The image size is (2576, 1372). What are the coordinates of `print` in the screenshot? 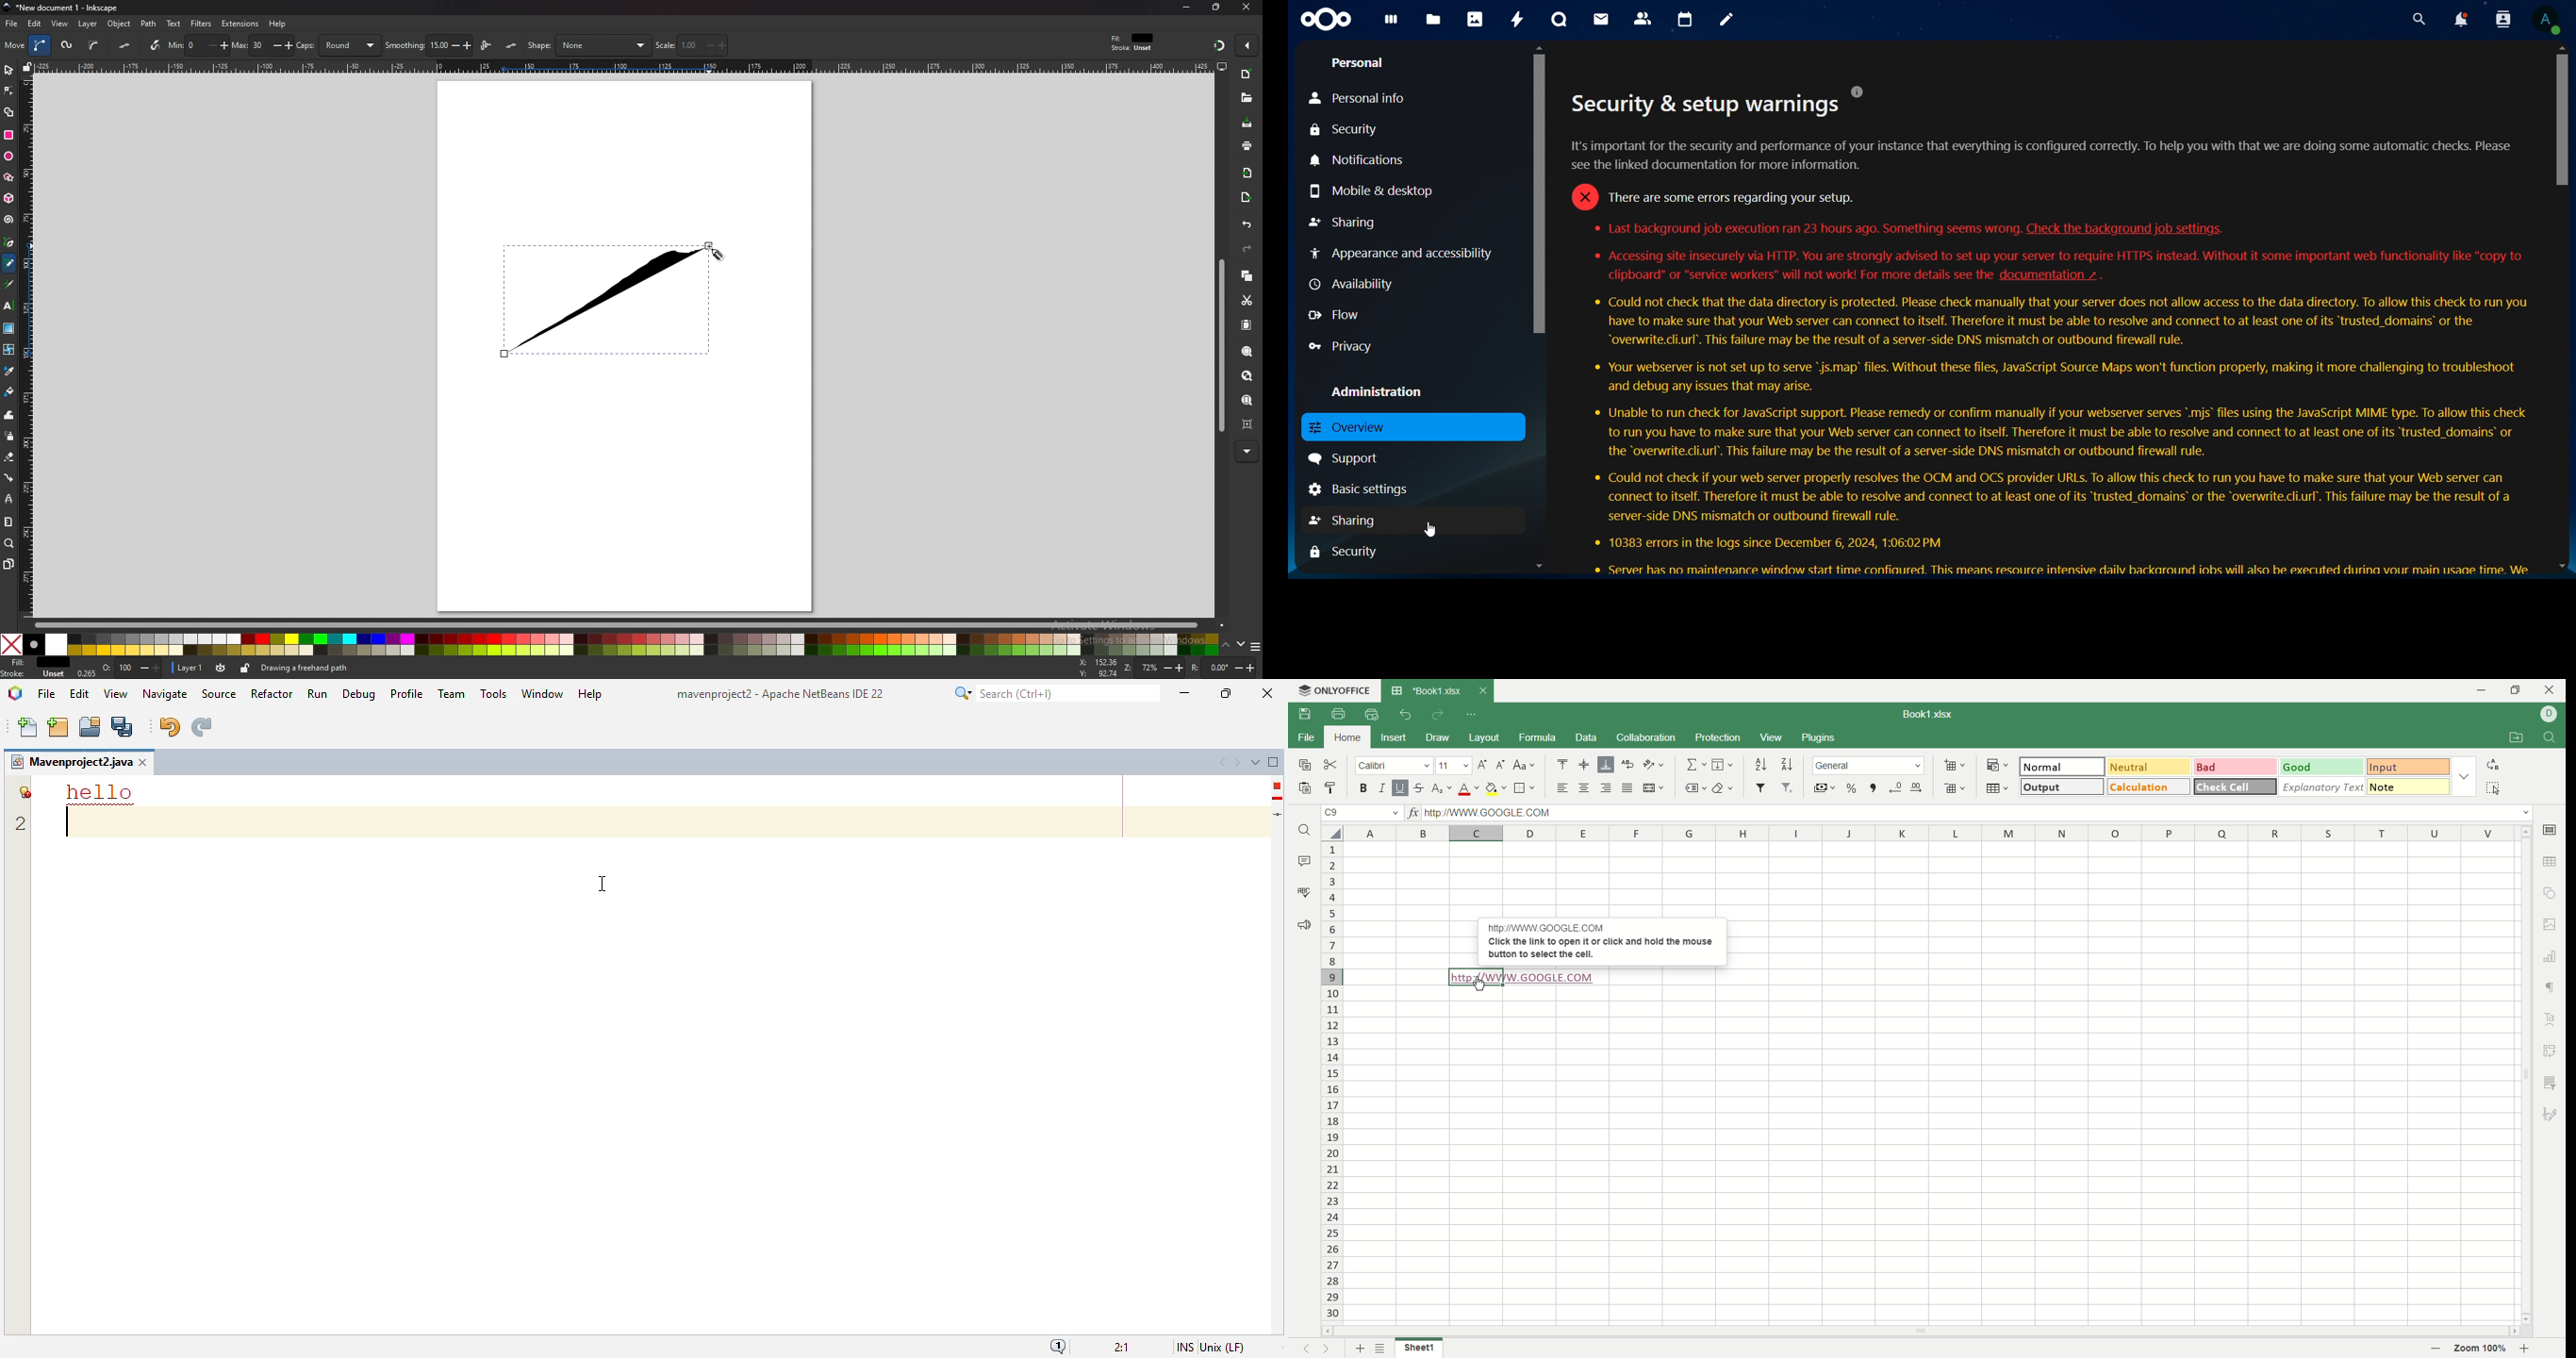 It's located at (1336, 714).